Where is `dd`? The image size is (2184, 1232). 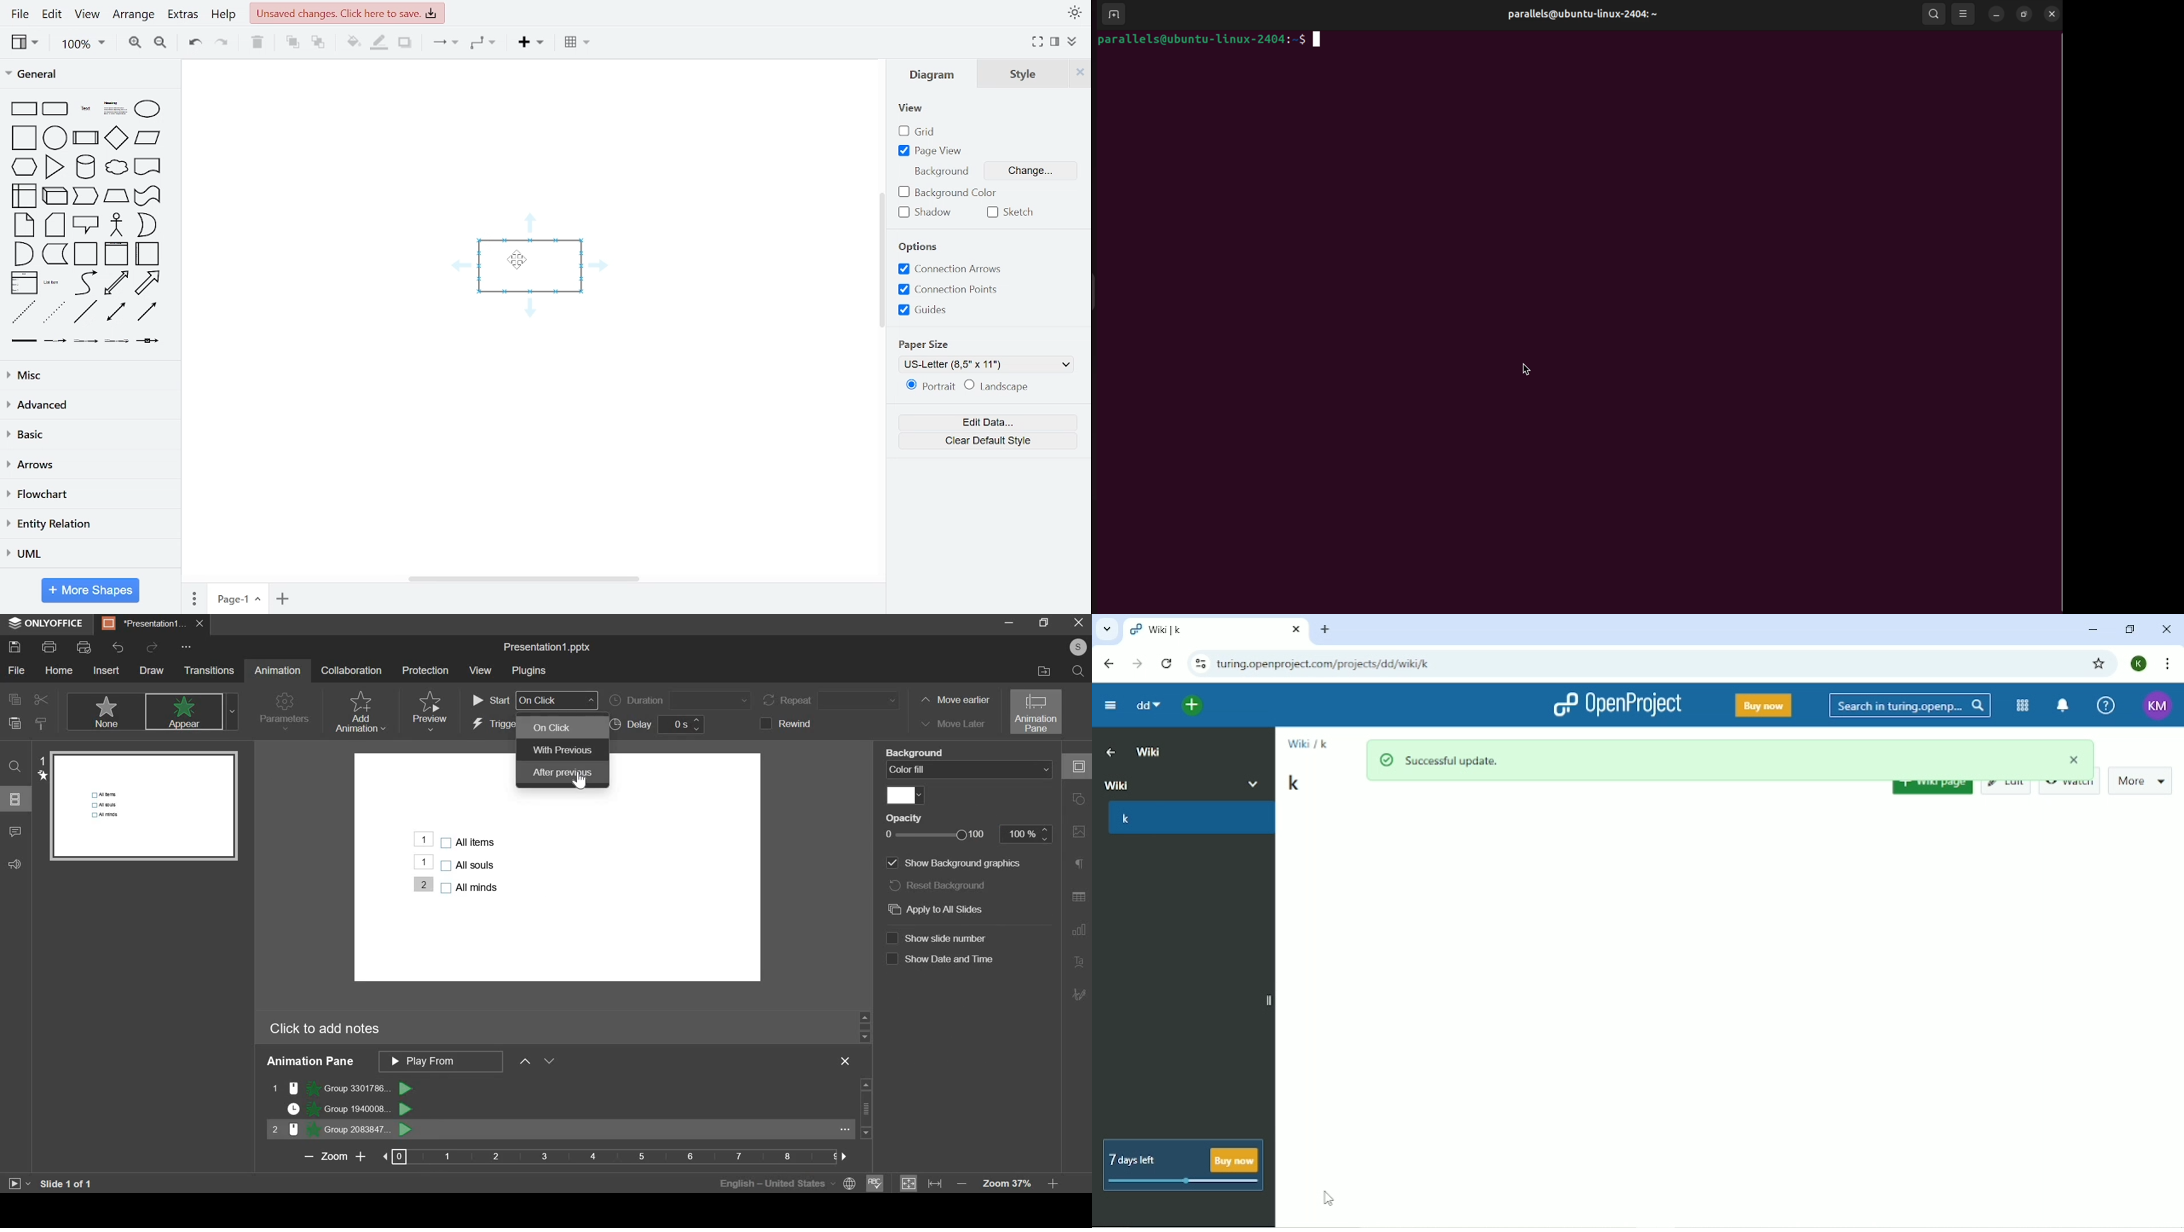 dd is located at coordinates (1144, 706).